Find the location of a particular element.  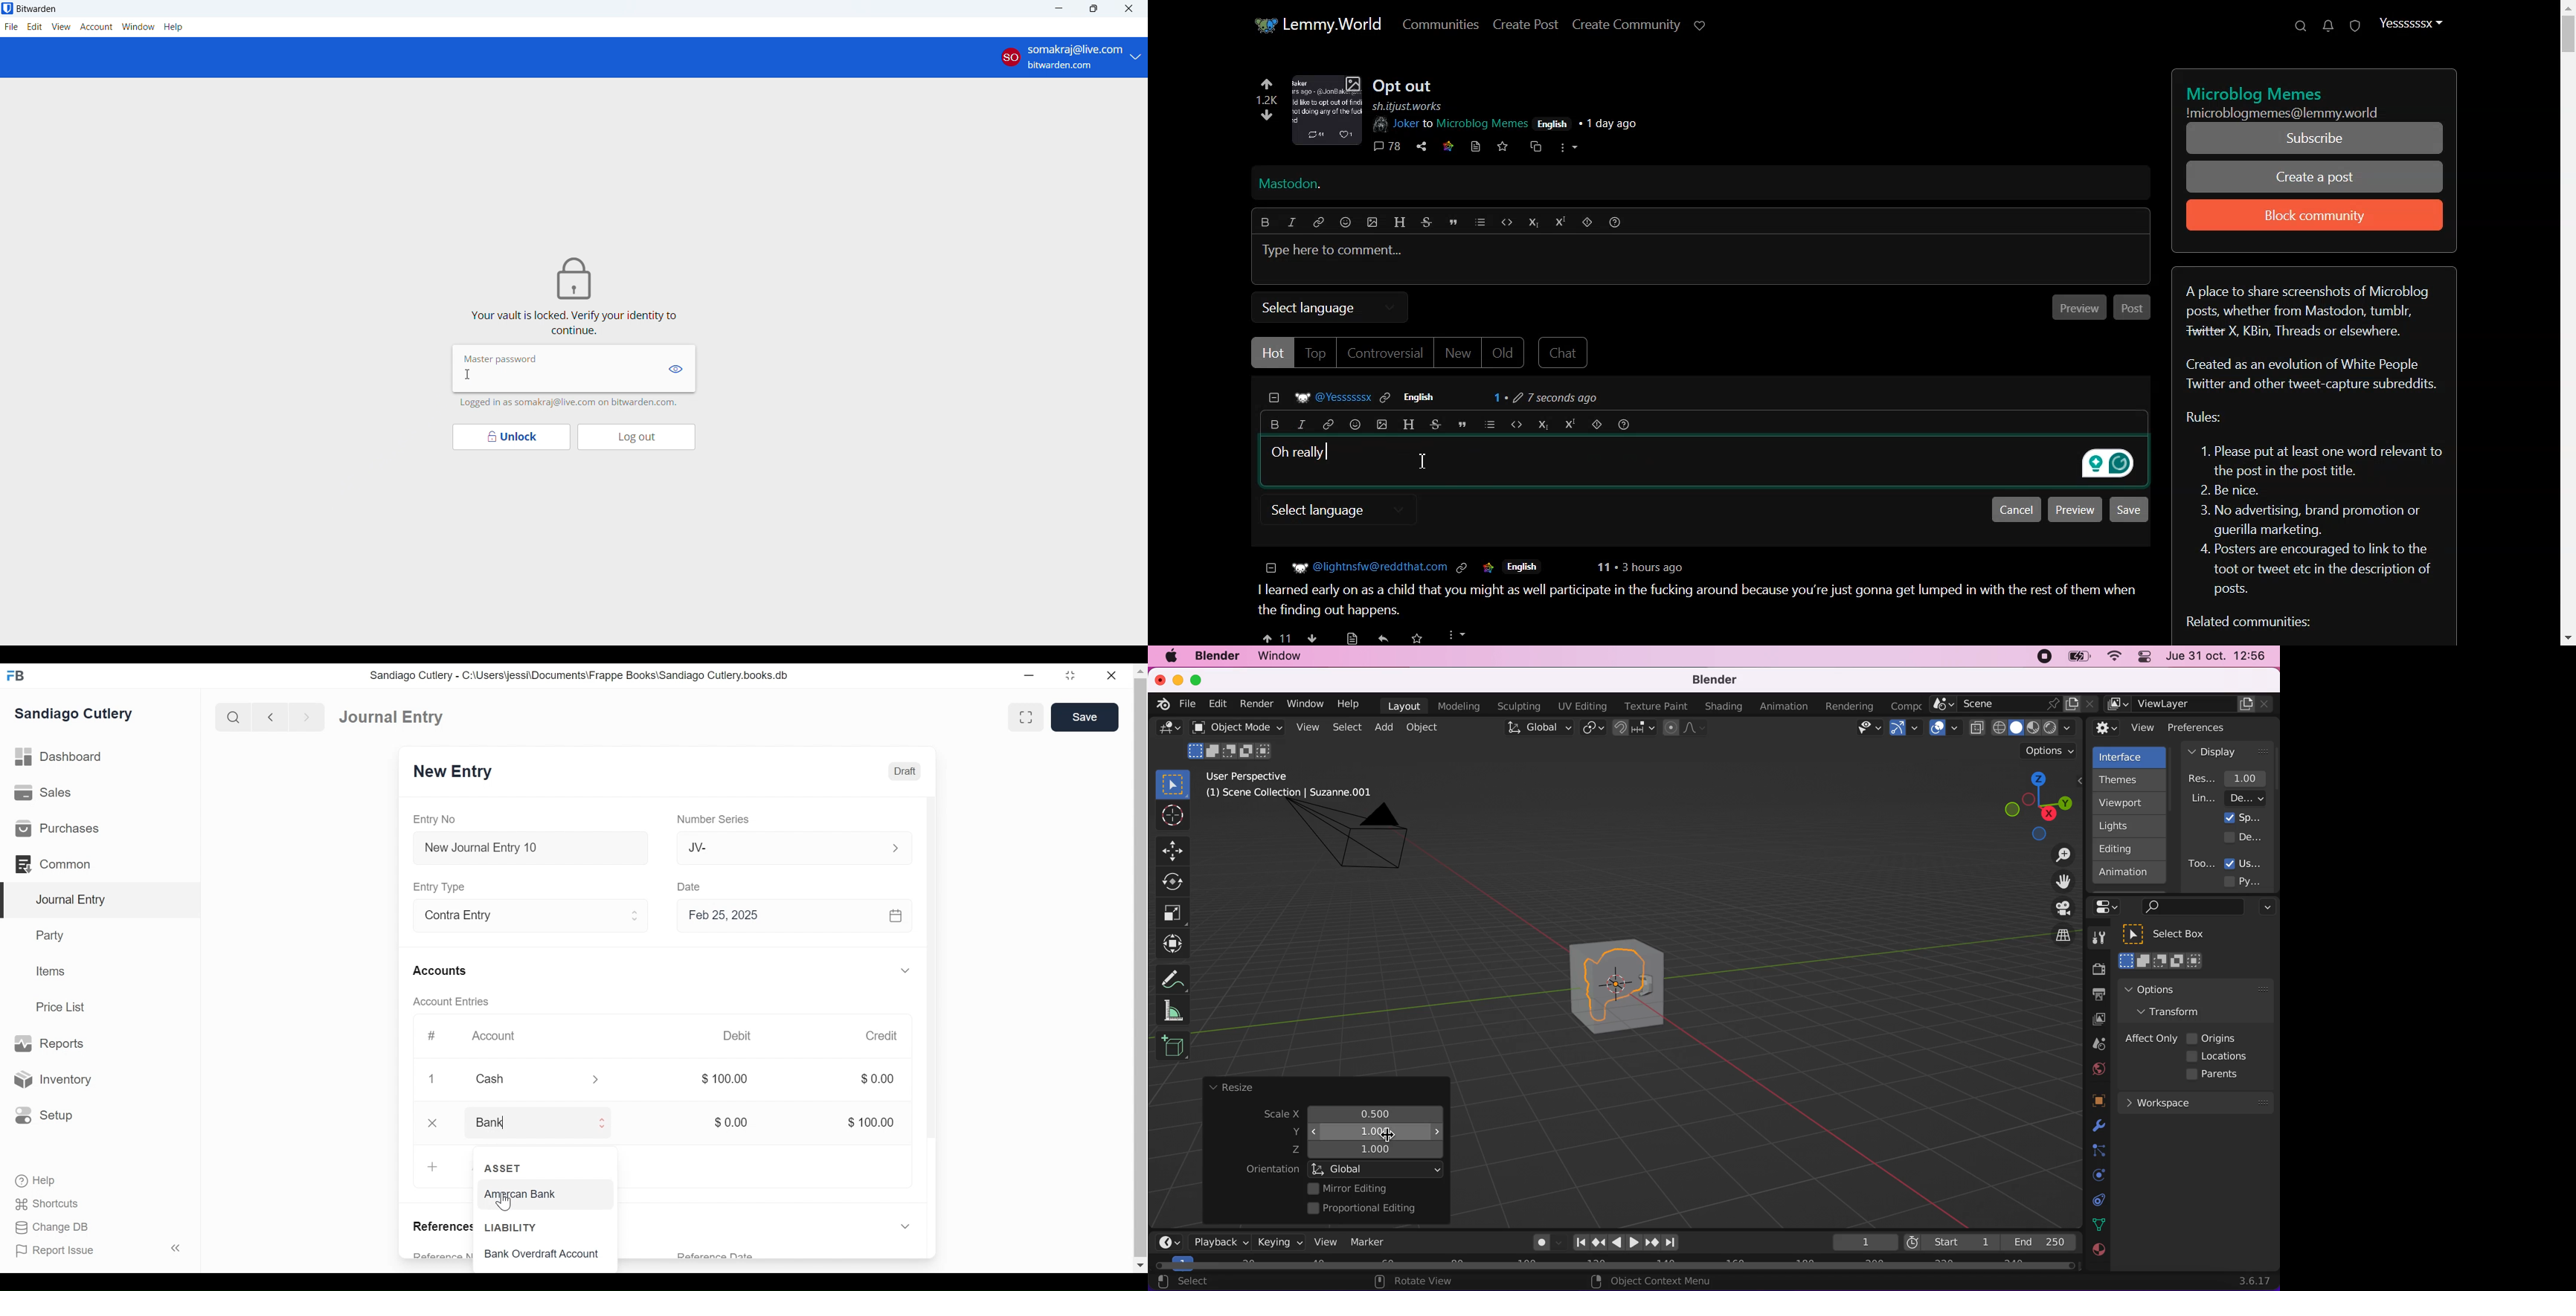

themes is located at coordinates (2128, 780).